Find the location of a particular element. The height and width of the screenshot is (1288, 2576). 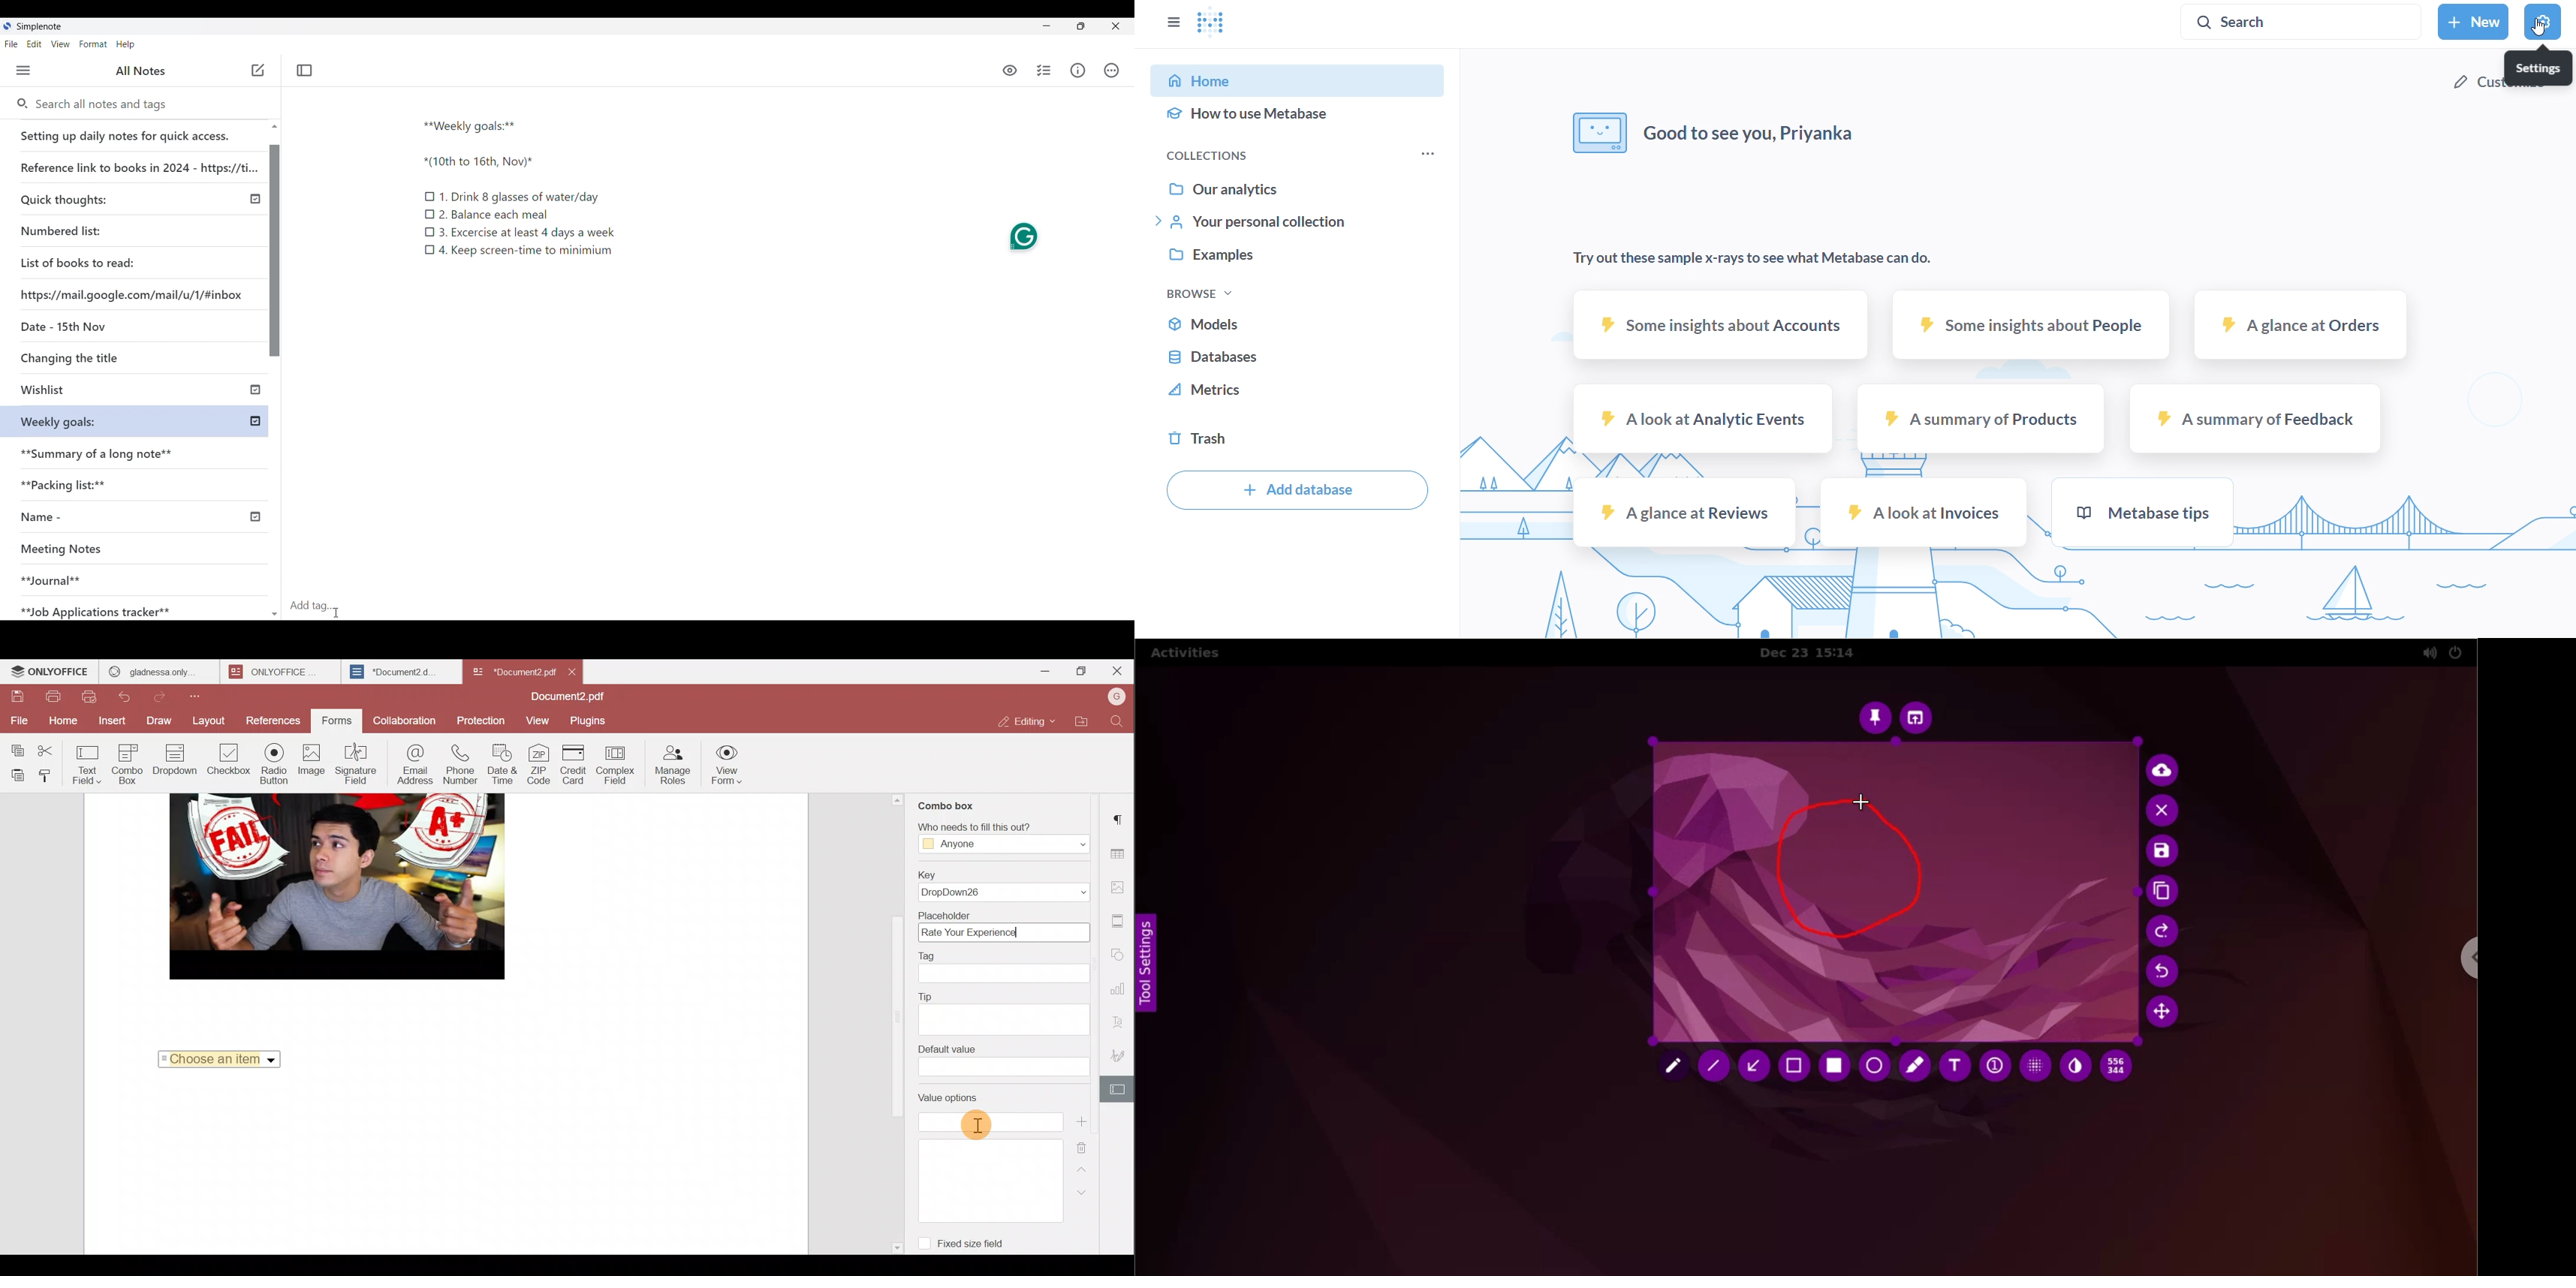

Date & time is located at coordinates (503, 766).